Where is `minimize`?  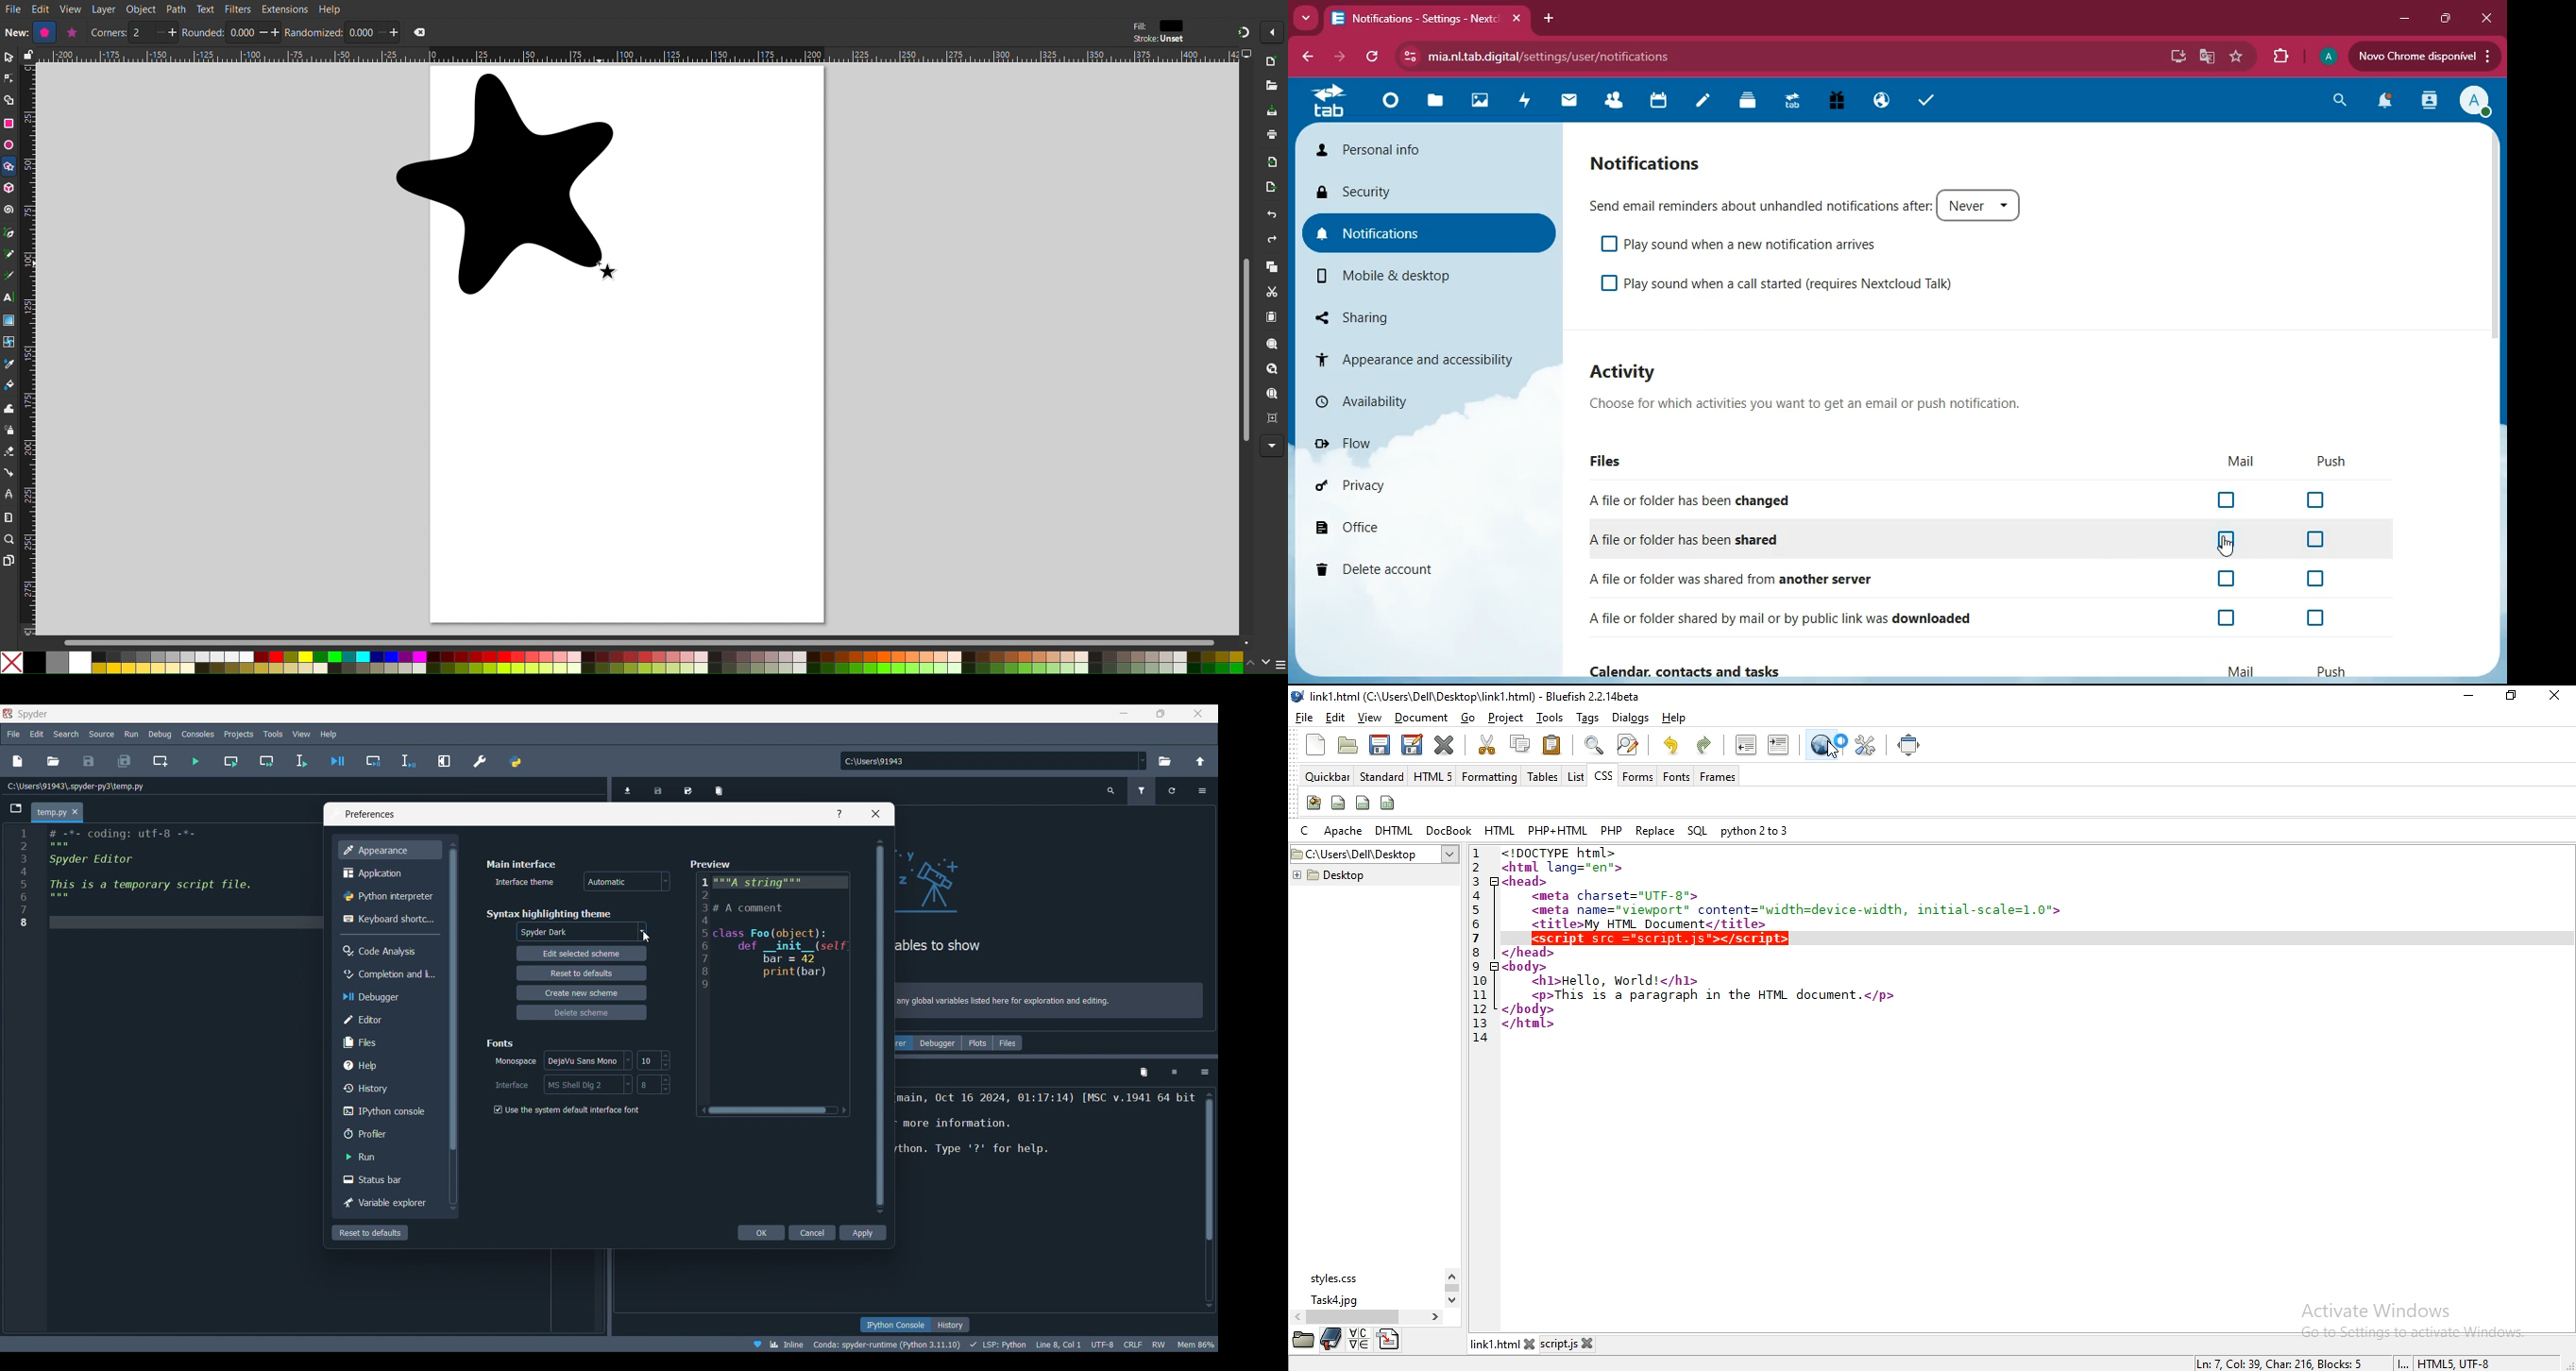 minimize is located at coordinates (2467, 694).